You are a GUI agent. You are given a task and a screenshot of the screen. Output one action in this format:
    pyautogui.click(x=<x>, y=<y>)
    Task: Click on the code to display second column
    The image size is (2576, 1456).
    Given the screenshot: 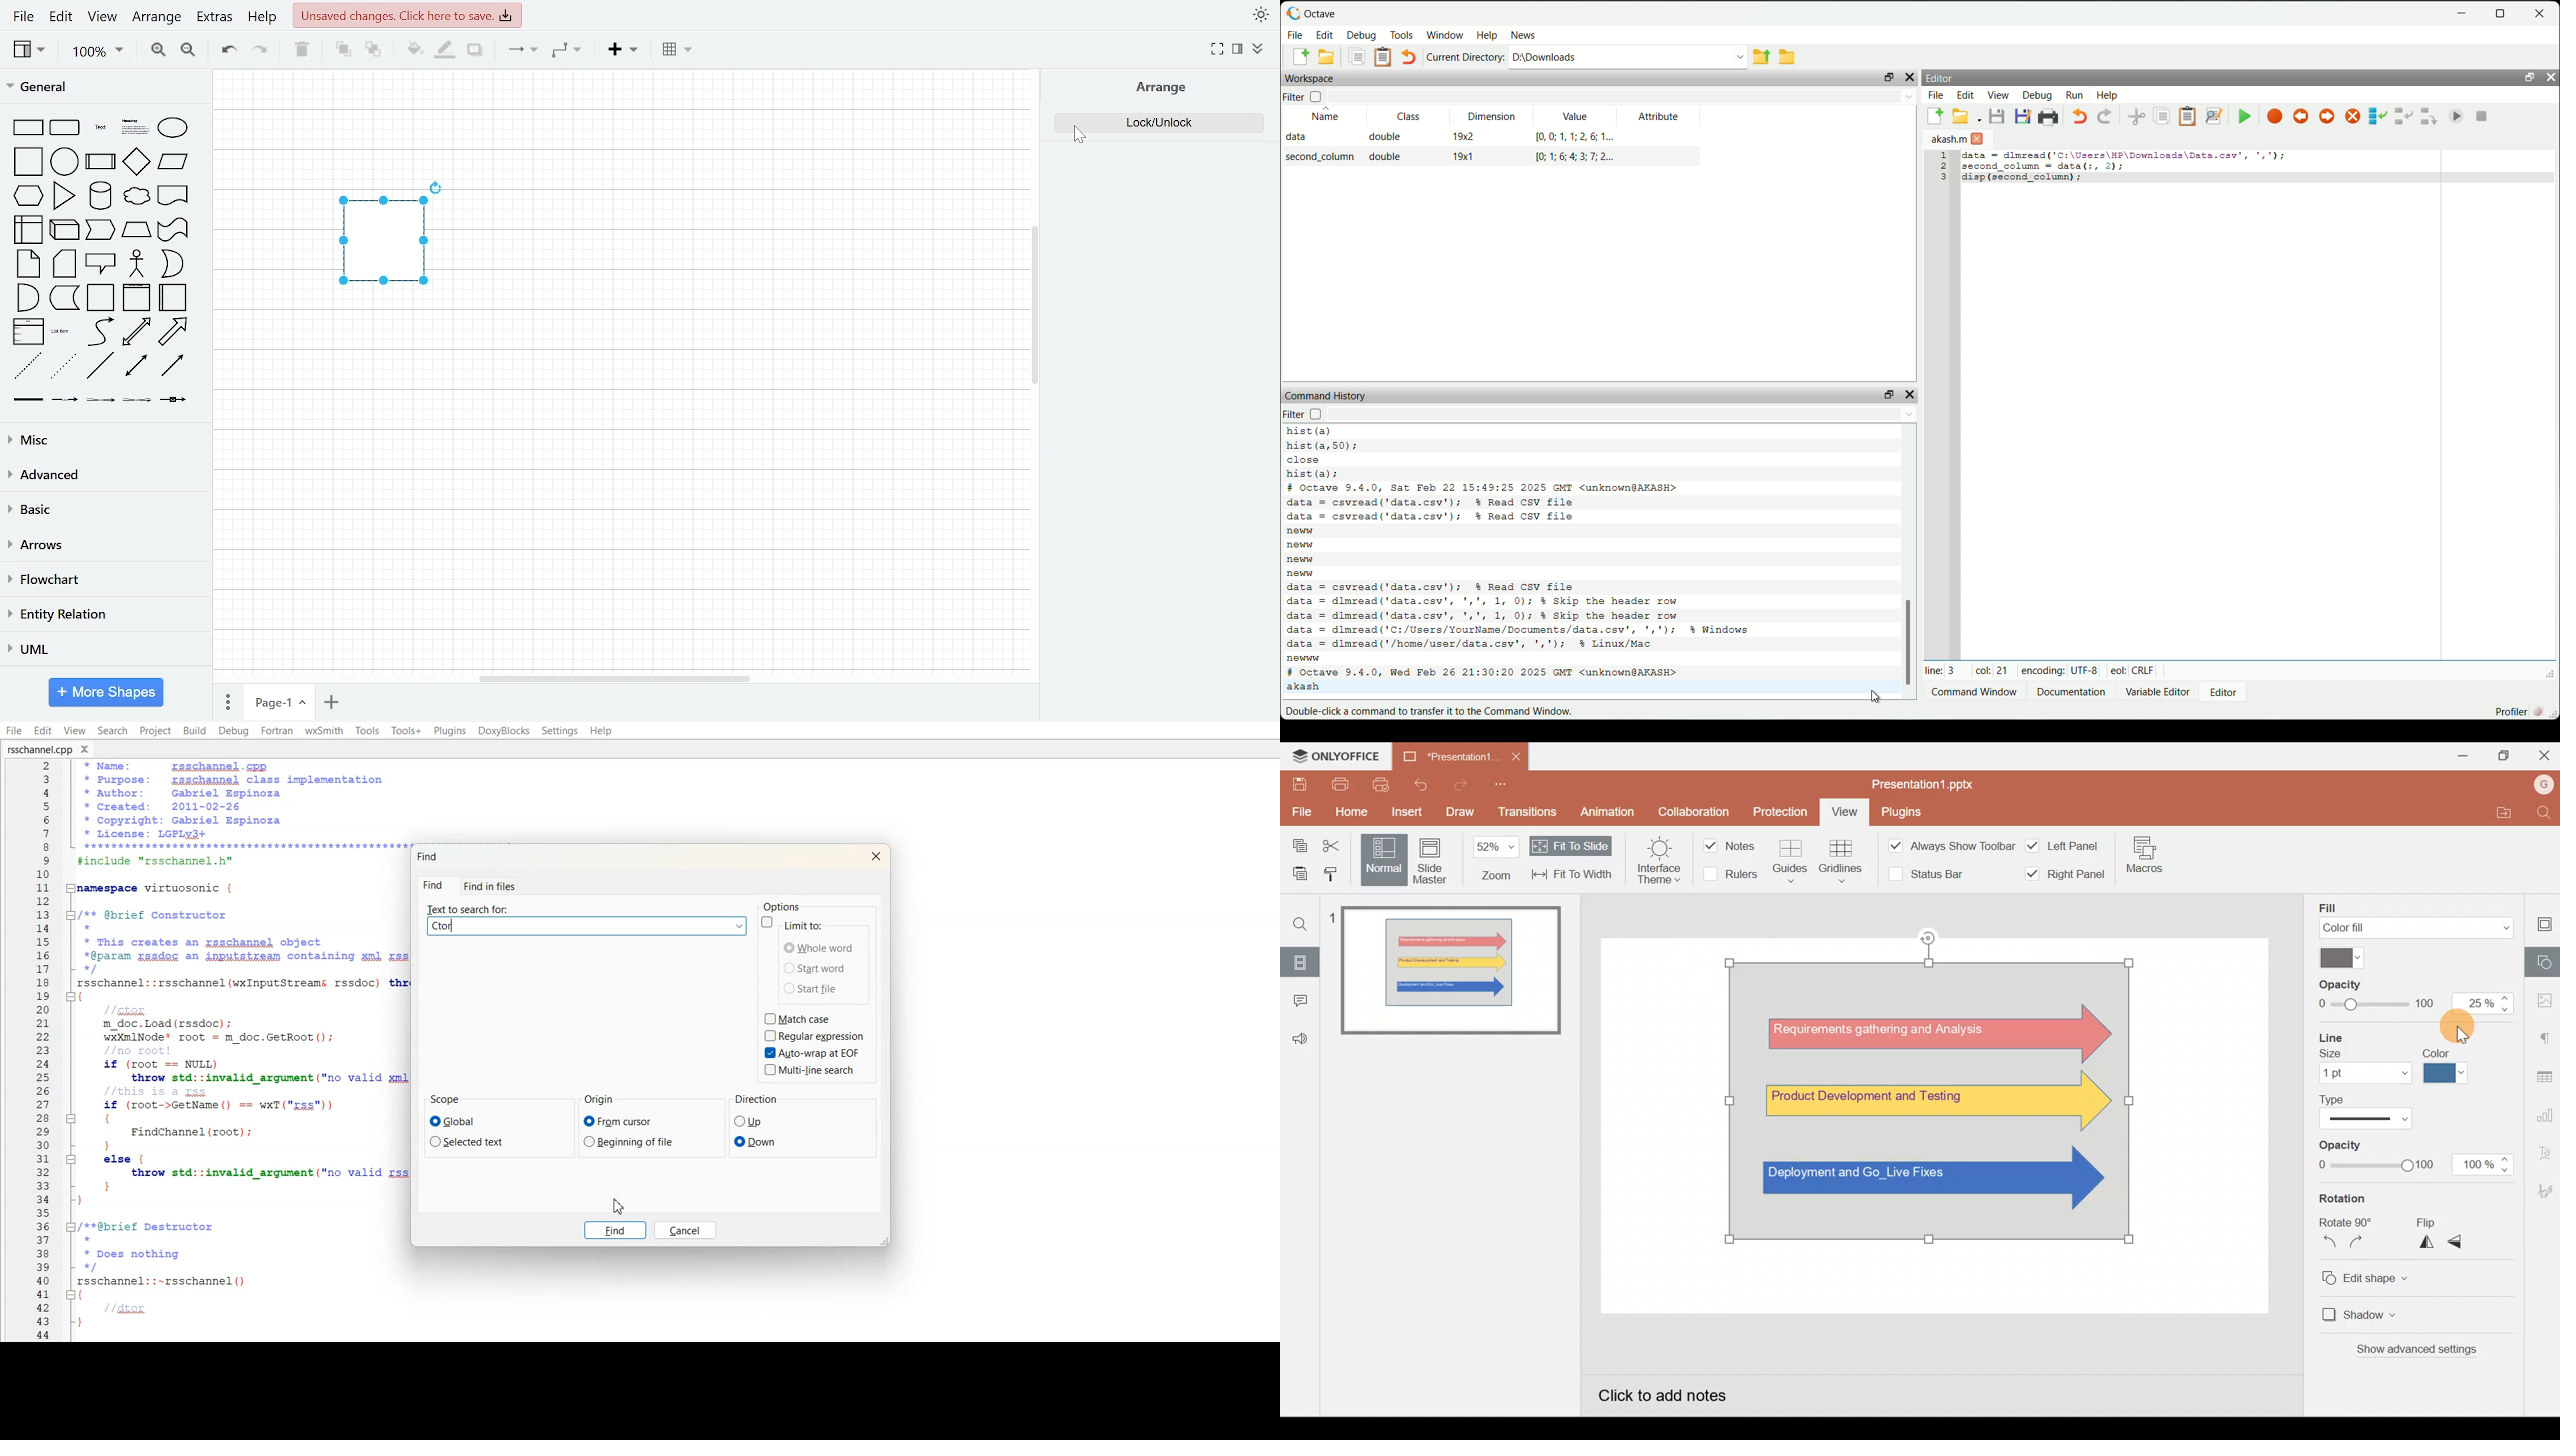 What is the action you would take?
    pyautogui.click(x=2128, y=169)
    